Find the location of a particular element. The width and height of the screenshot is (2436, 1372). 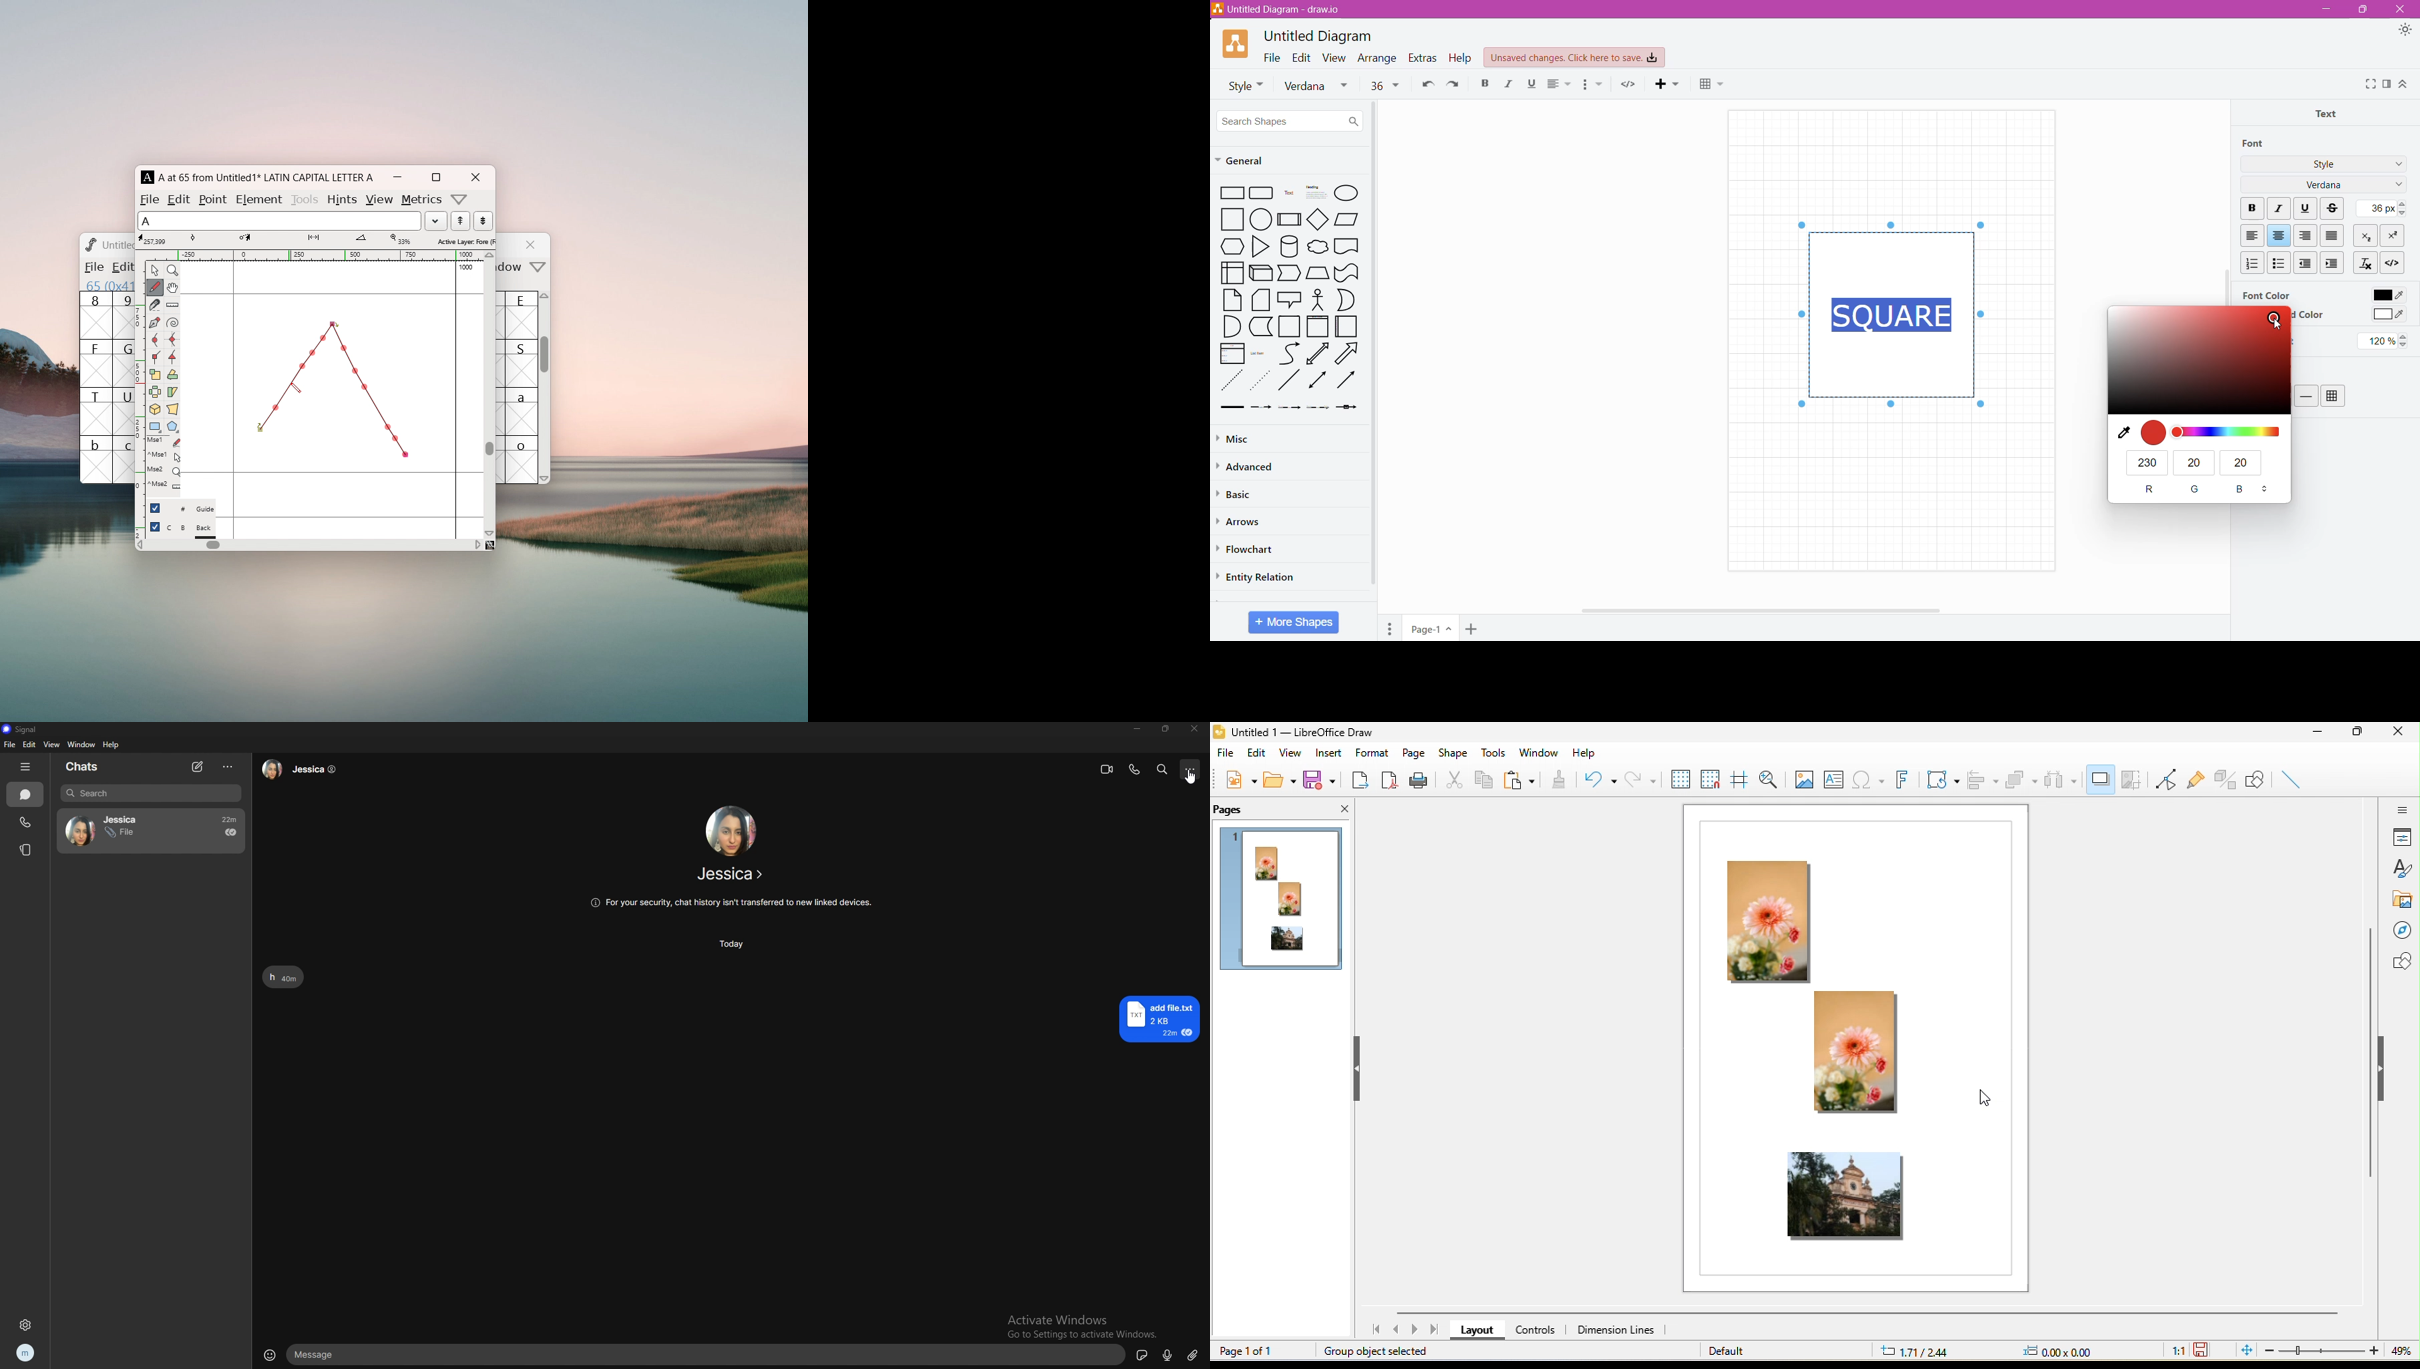

Paper Sheet  is located at coordinates (1232, 300).